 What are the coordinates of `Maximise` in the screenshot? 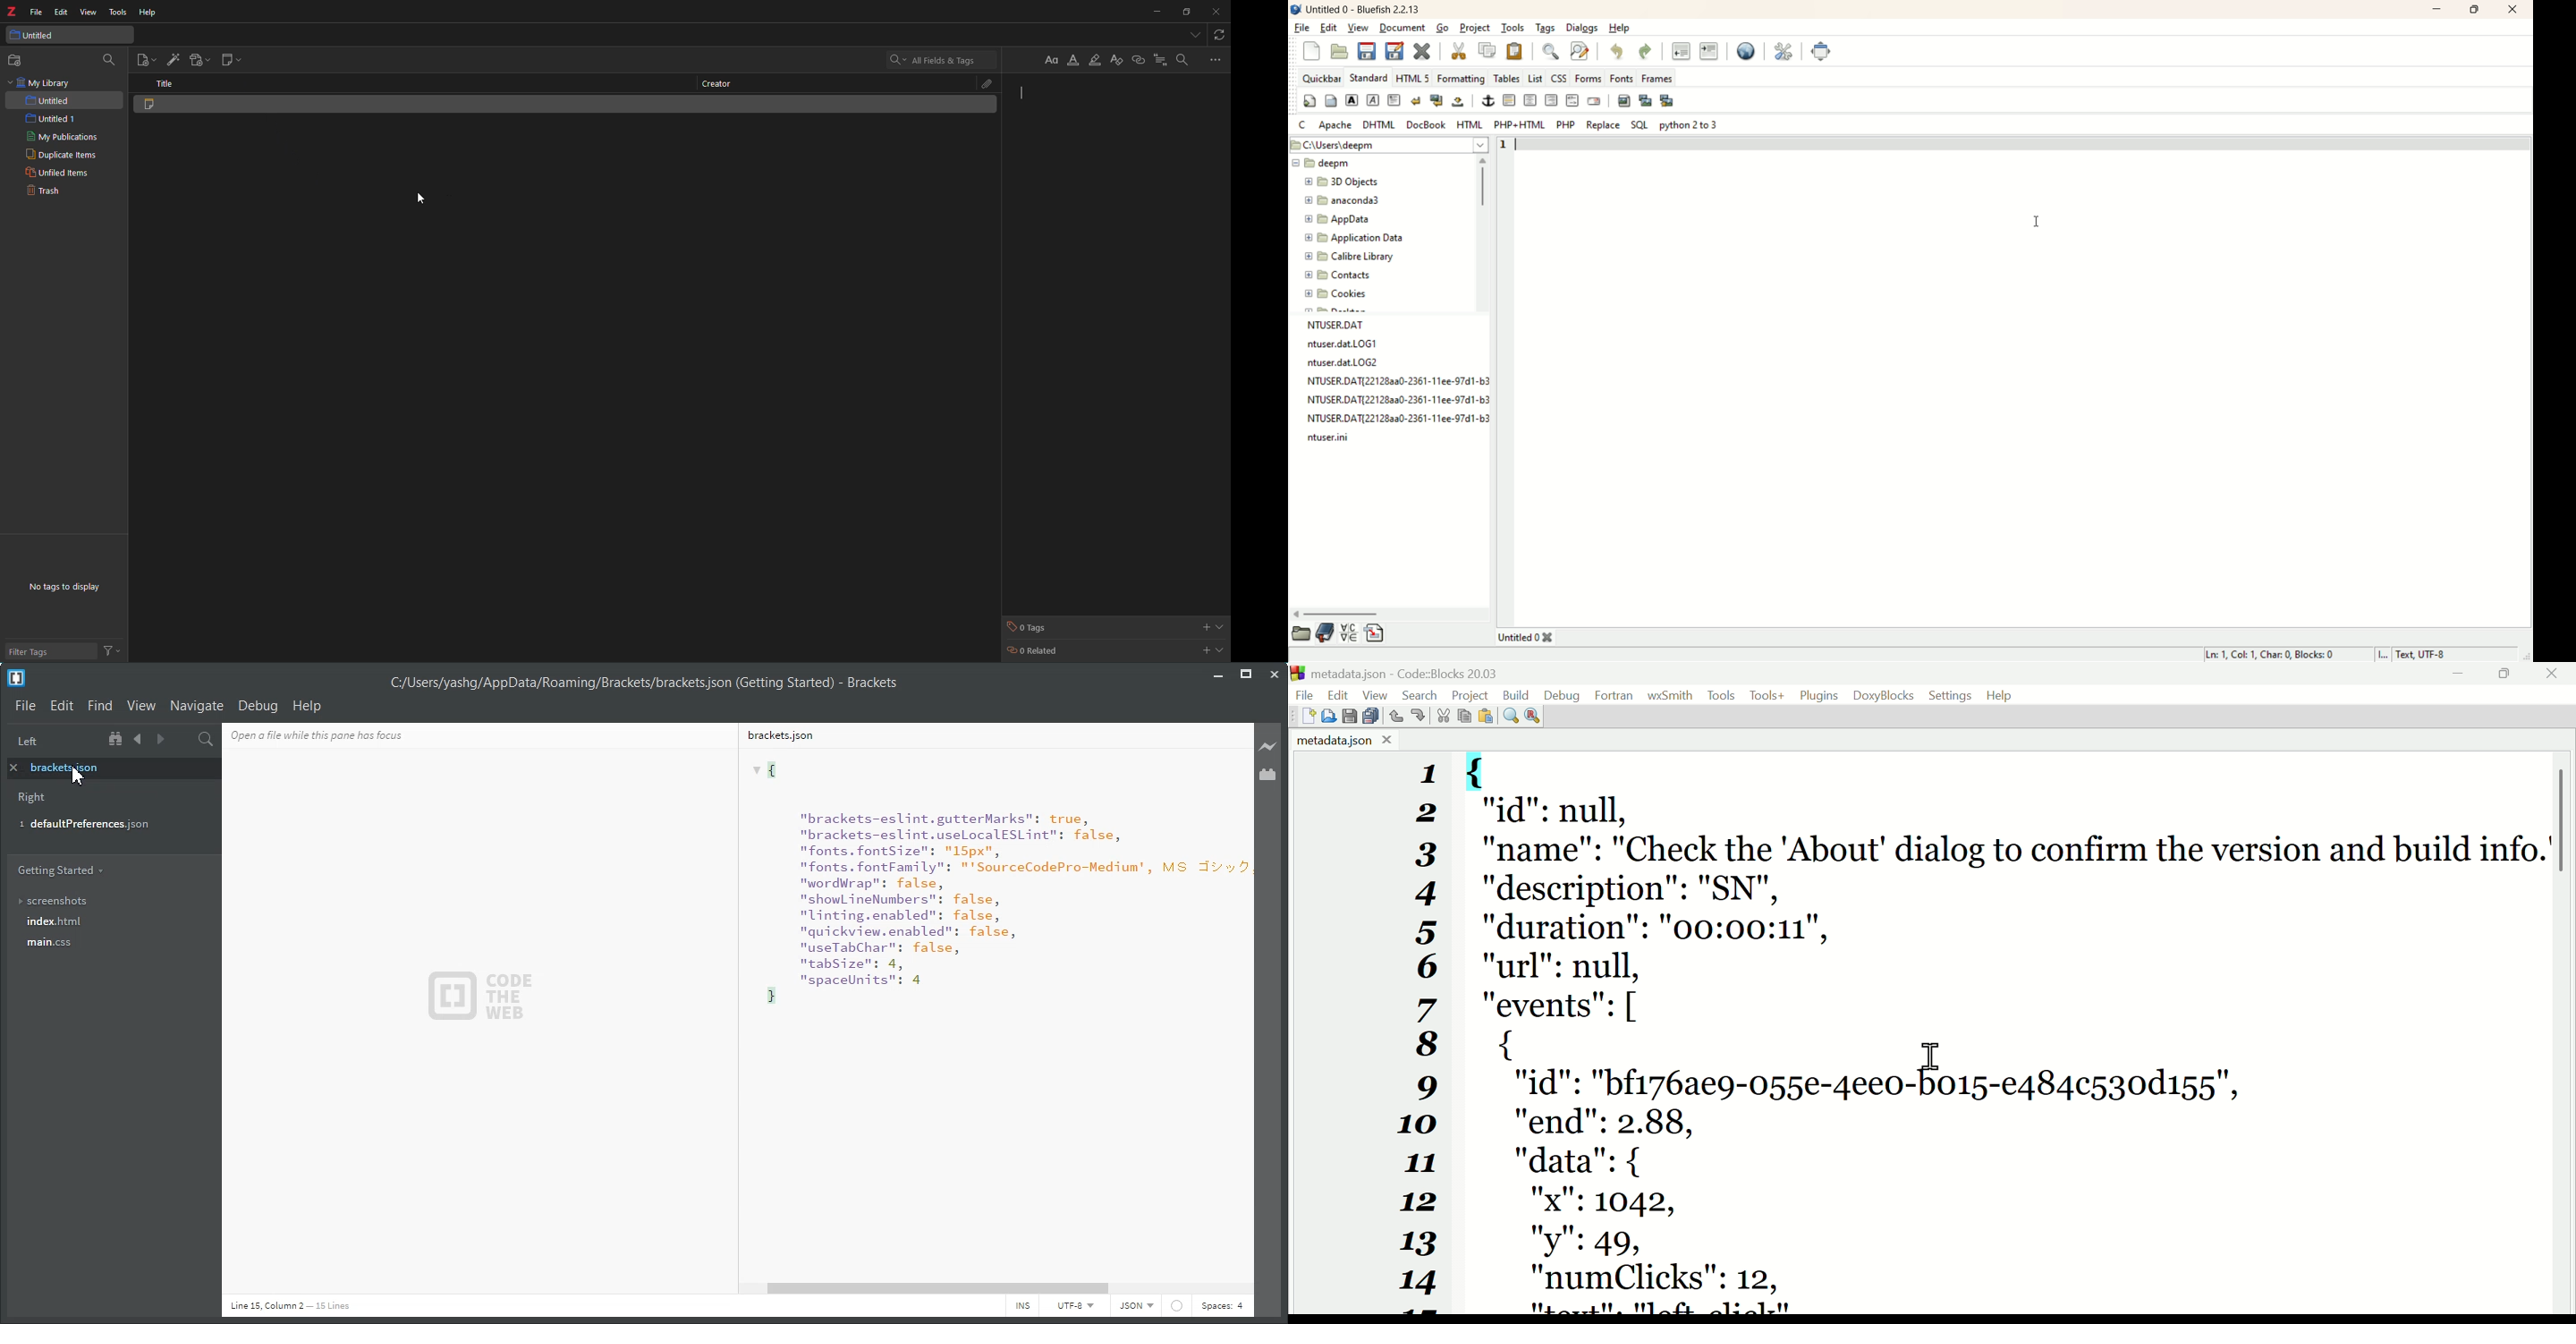 It's located at (2506, 675).